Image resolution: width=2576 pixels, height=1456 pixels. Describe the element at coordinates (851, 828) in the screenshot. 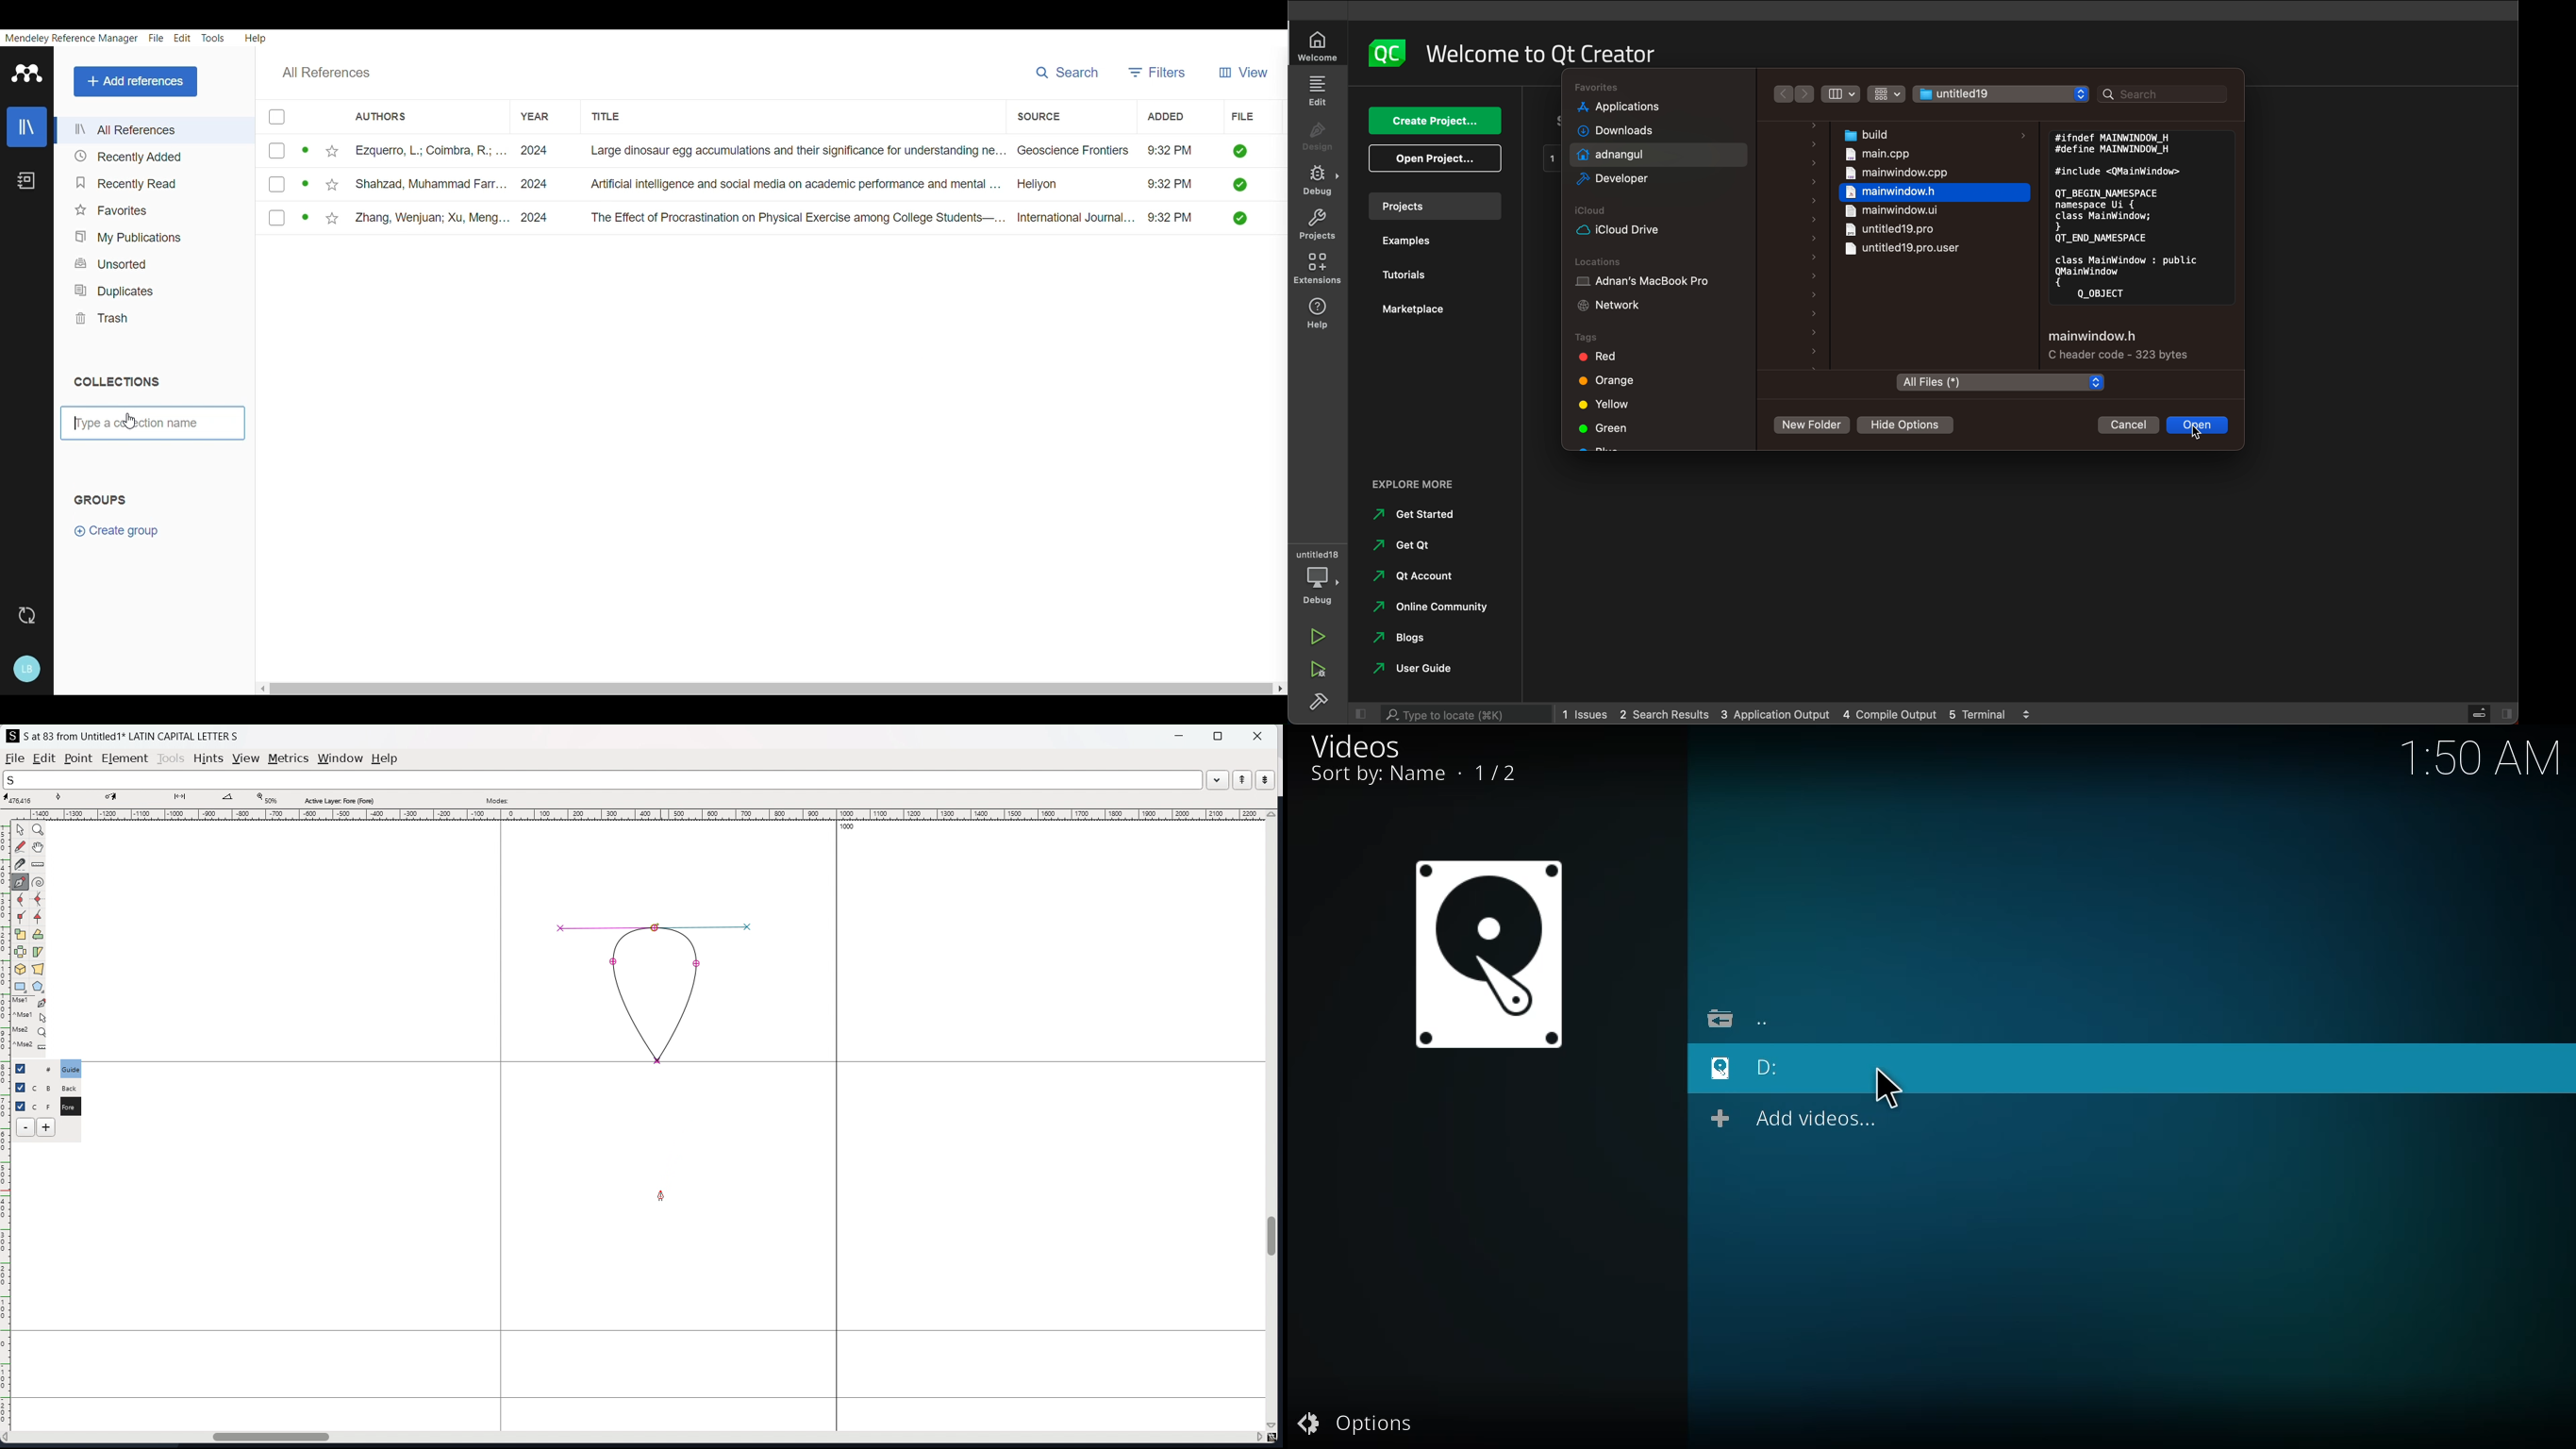

I see `1000` at that location.